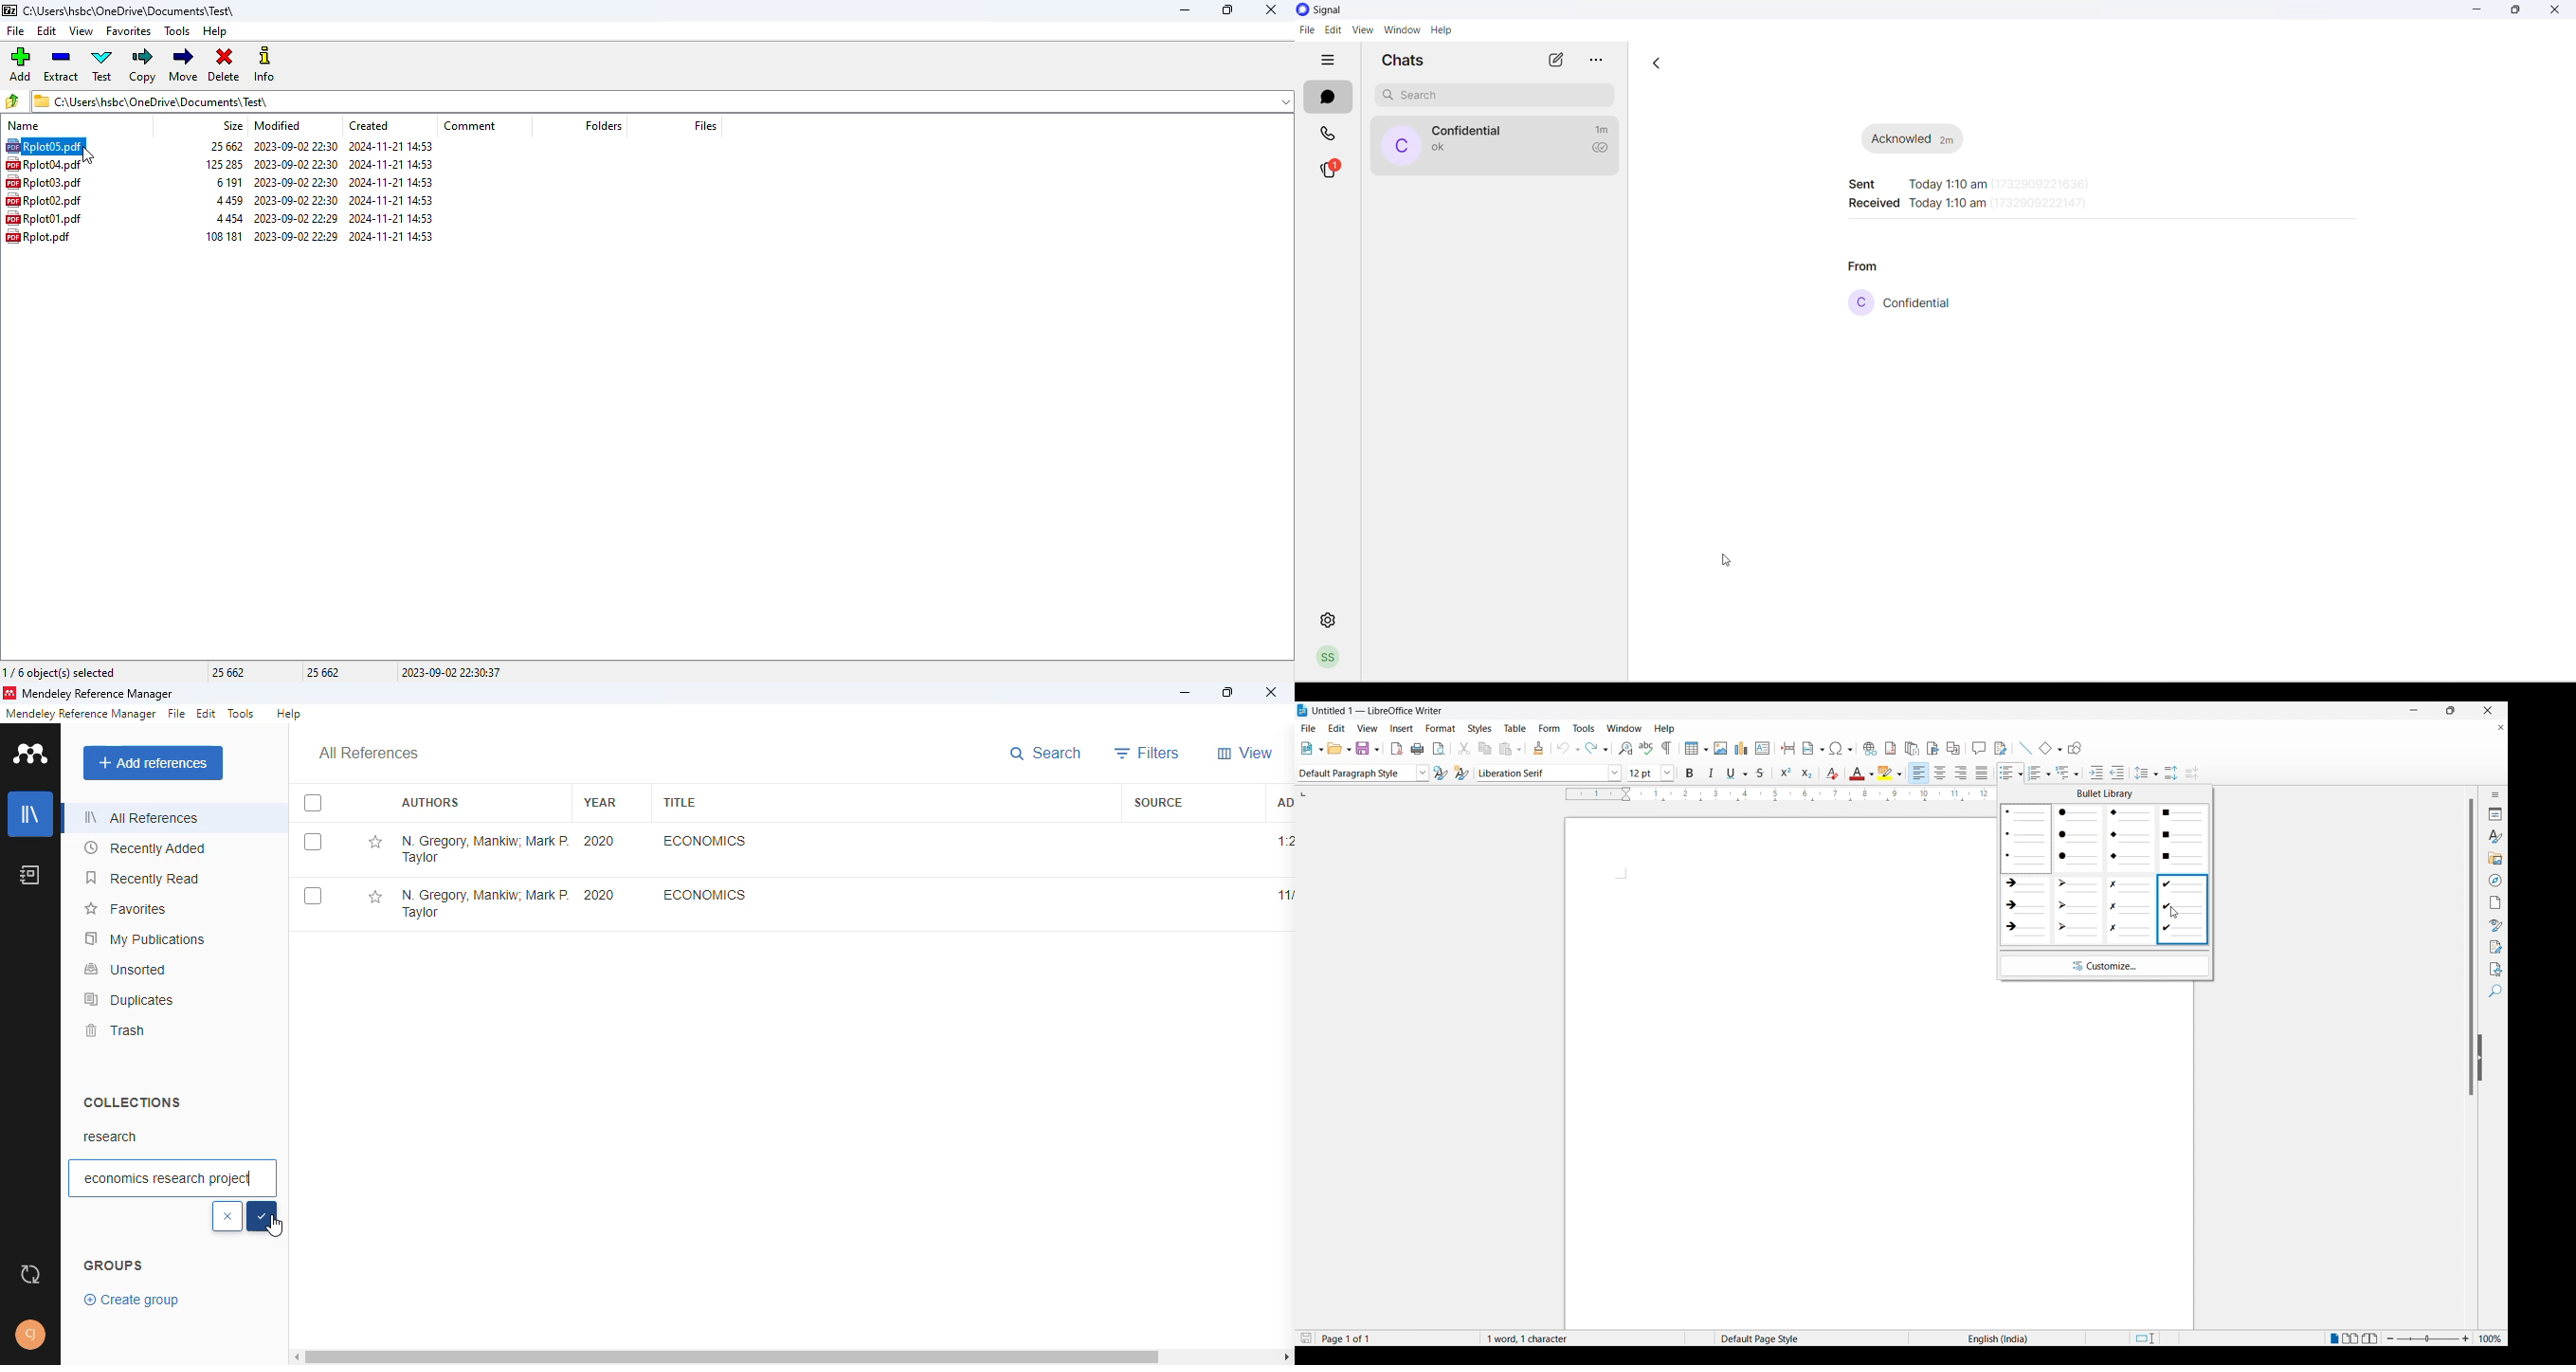 Image resolution: width=2576 pixels, height=1372 pixels. Describe the element at coordinates (1980, 748) in the screenshot. I see `comment` at that location.